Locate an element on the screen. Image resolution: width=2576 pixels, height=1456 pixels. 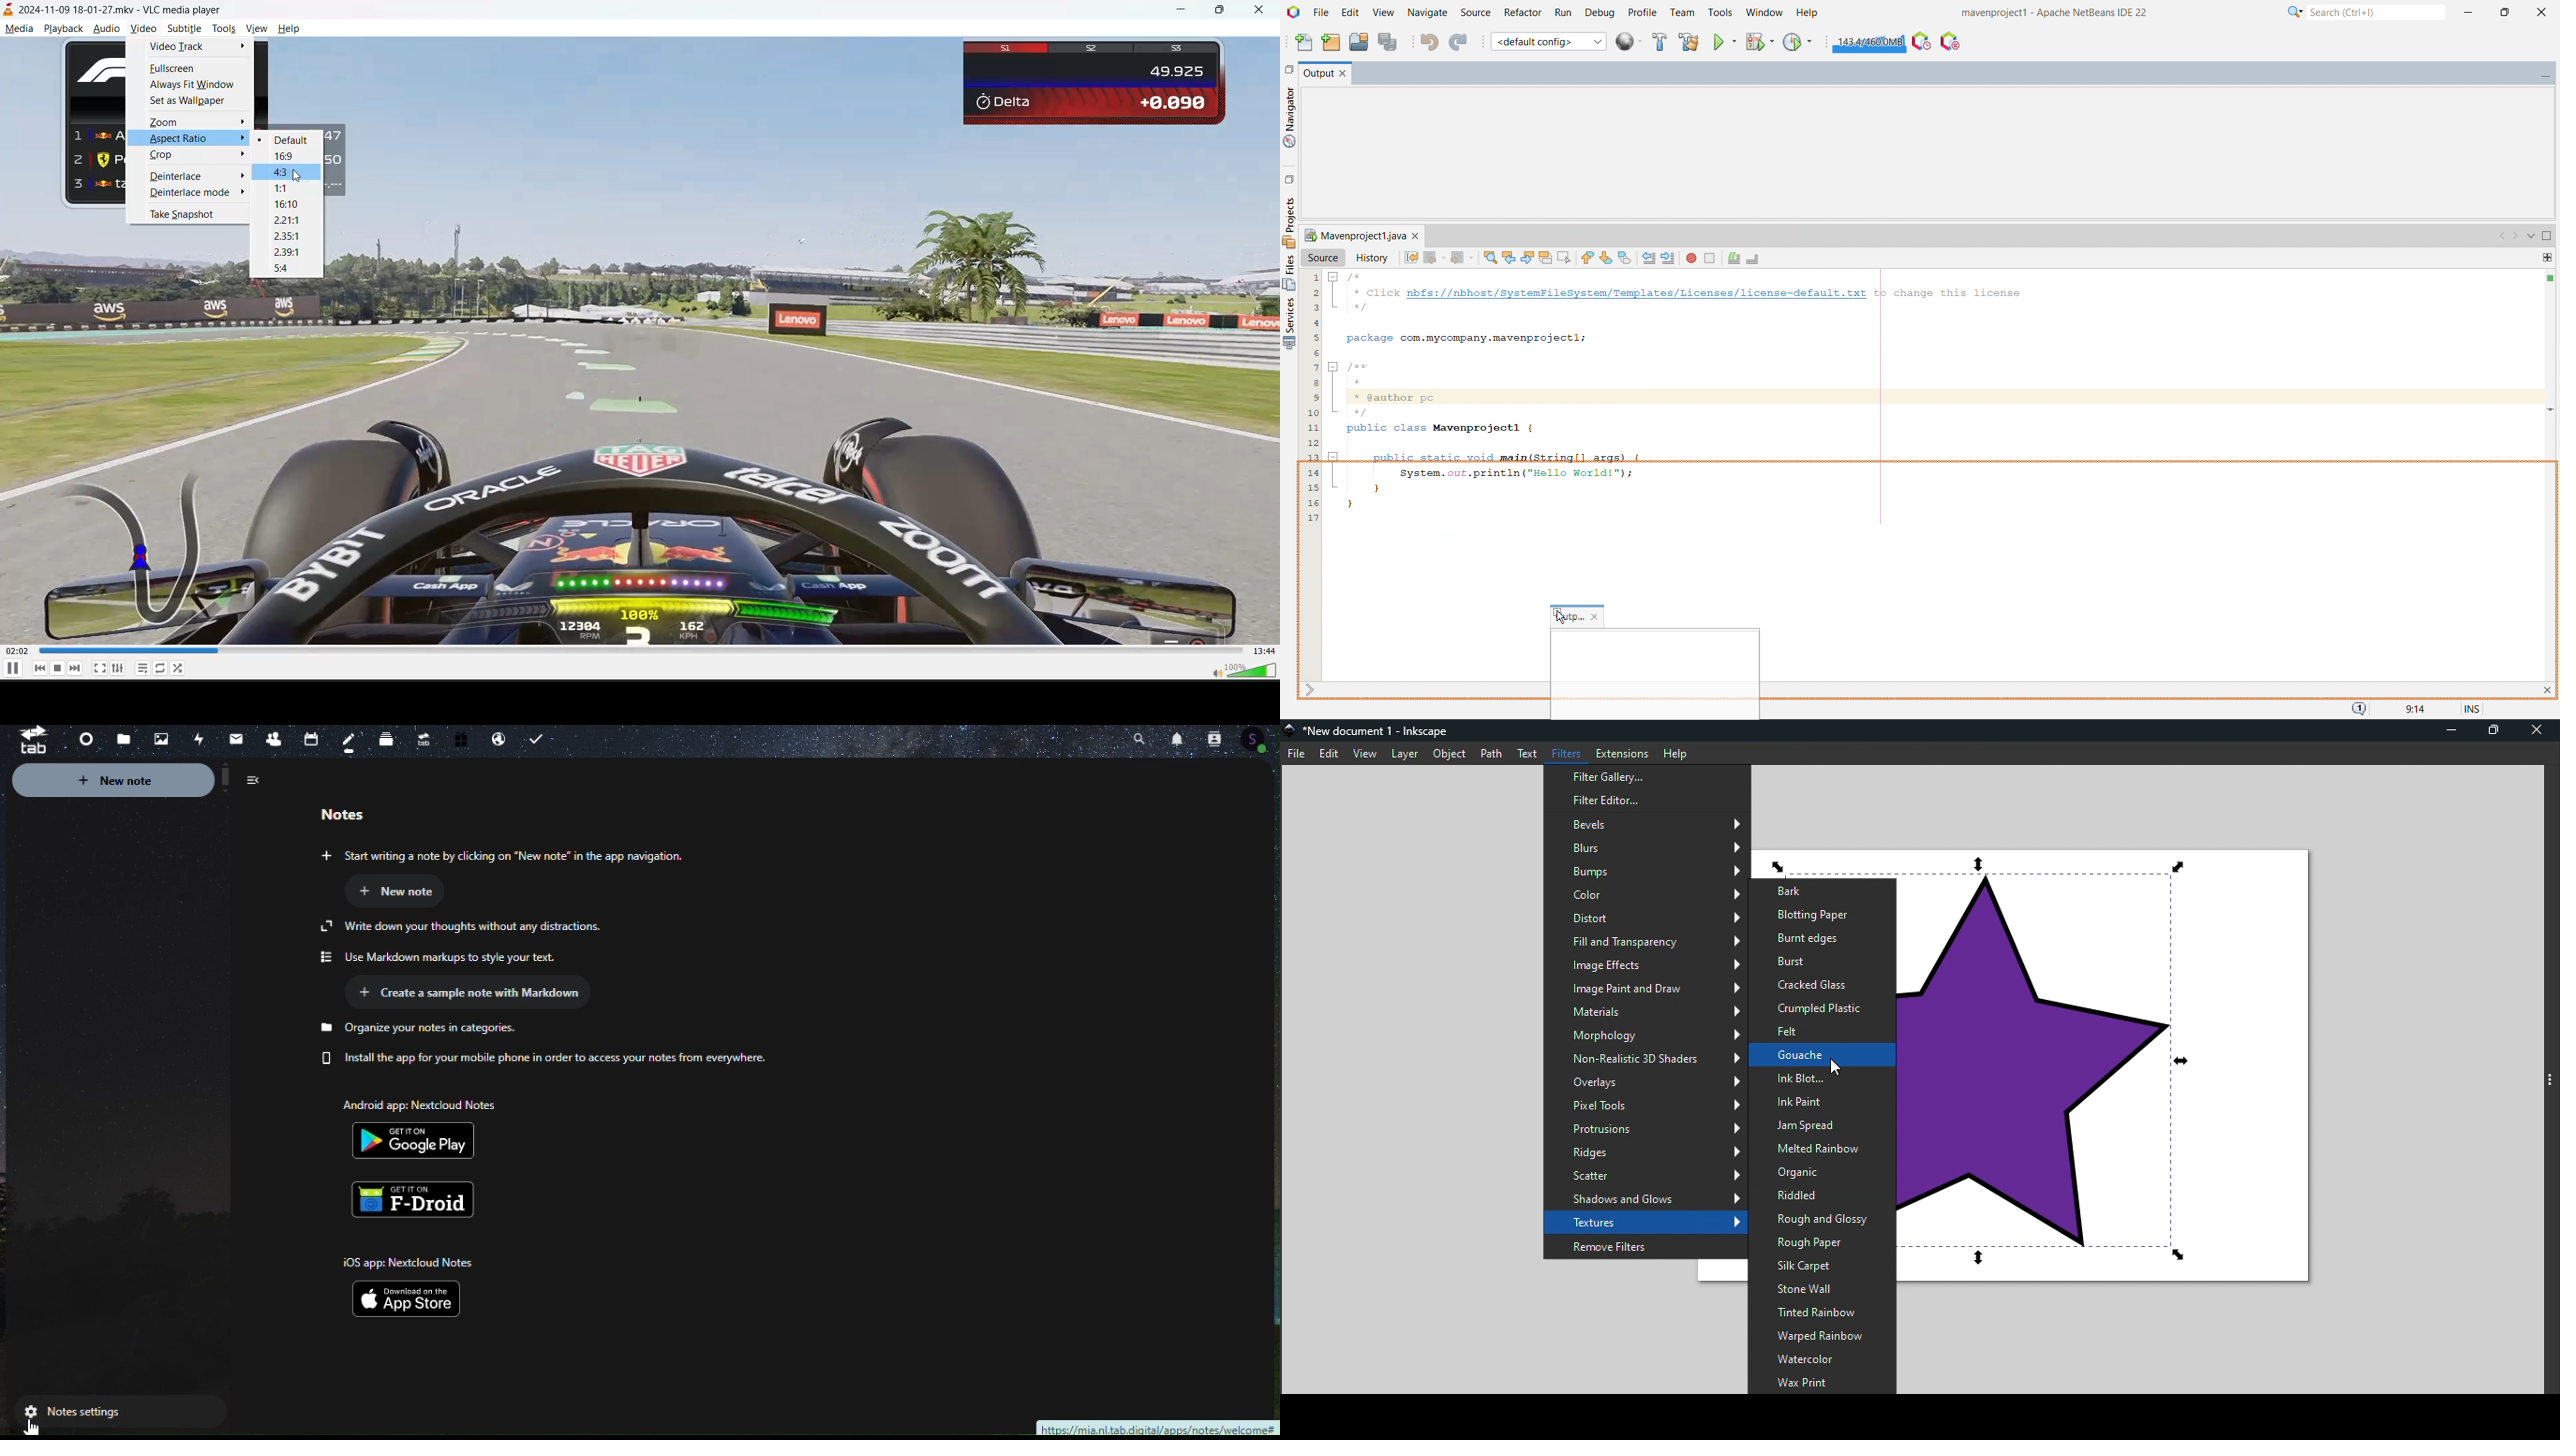
Ink Paint is located at coordinates (1821, 1103).